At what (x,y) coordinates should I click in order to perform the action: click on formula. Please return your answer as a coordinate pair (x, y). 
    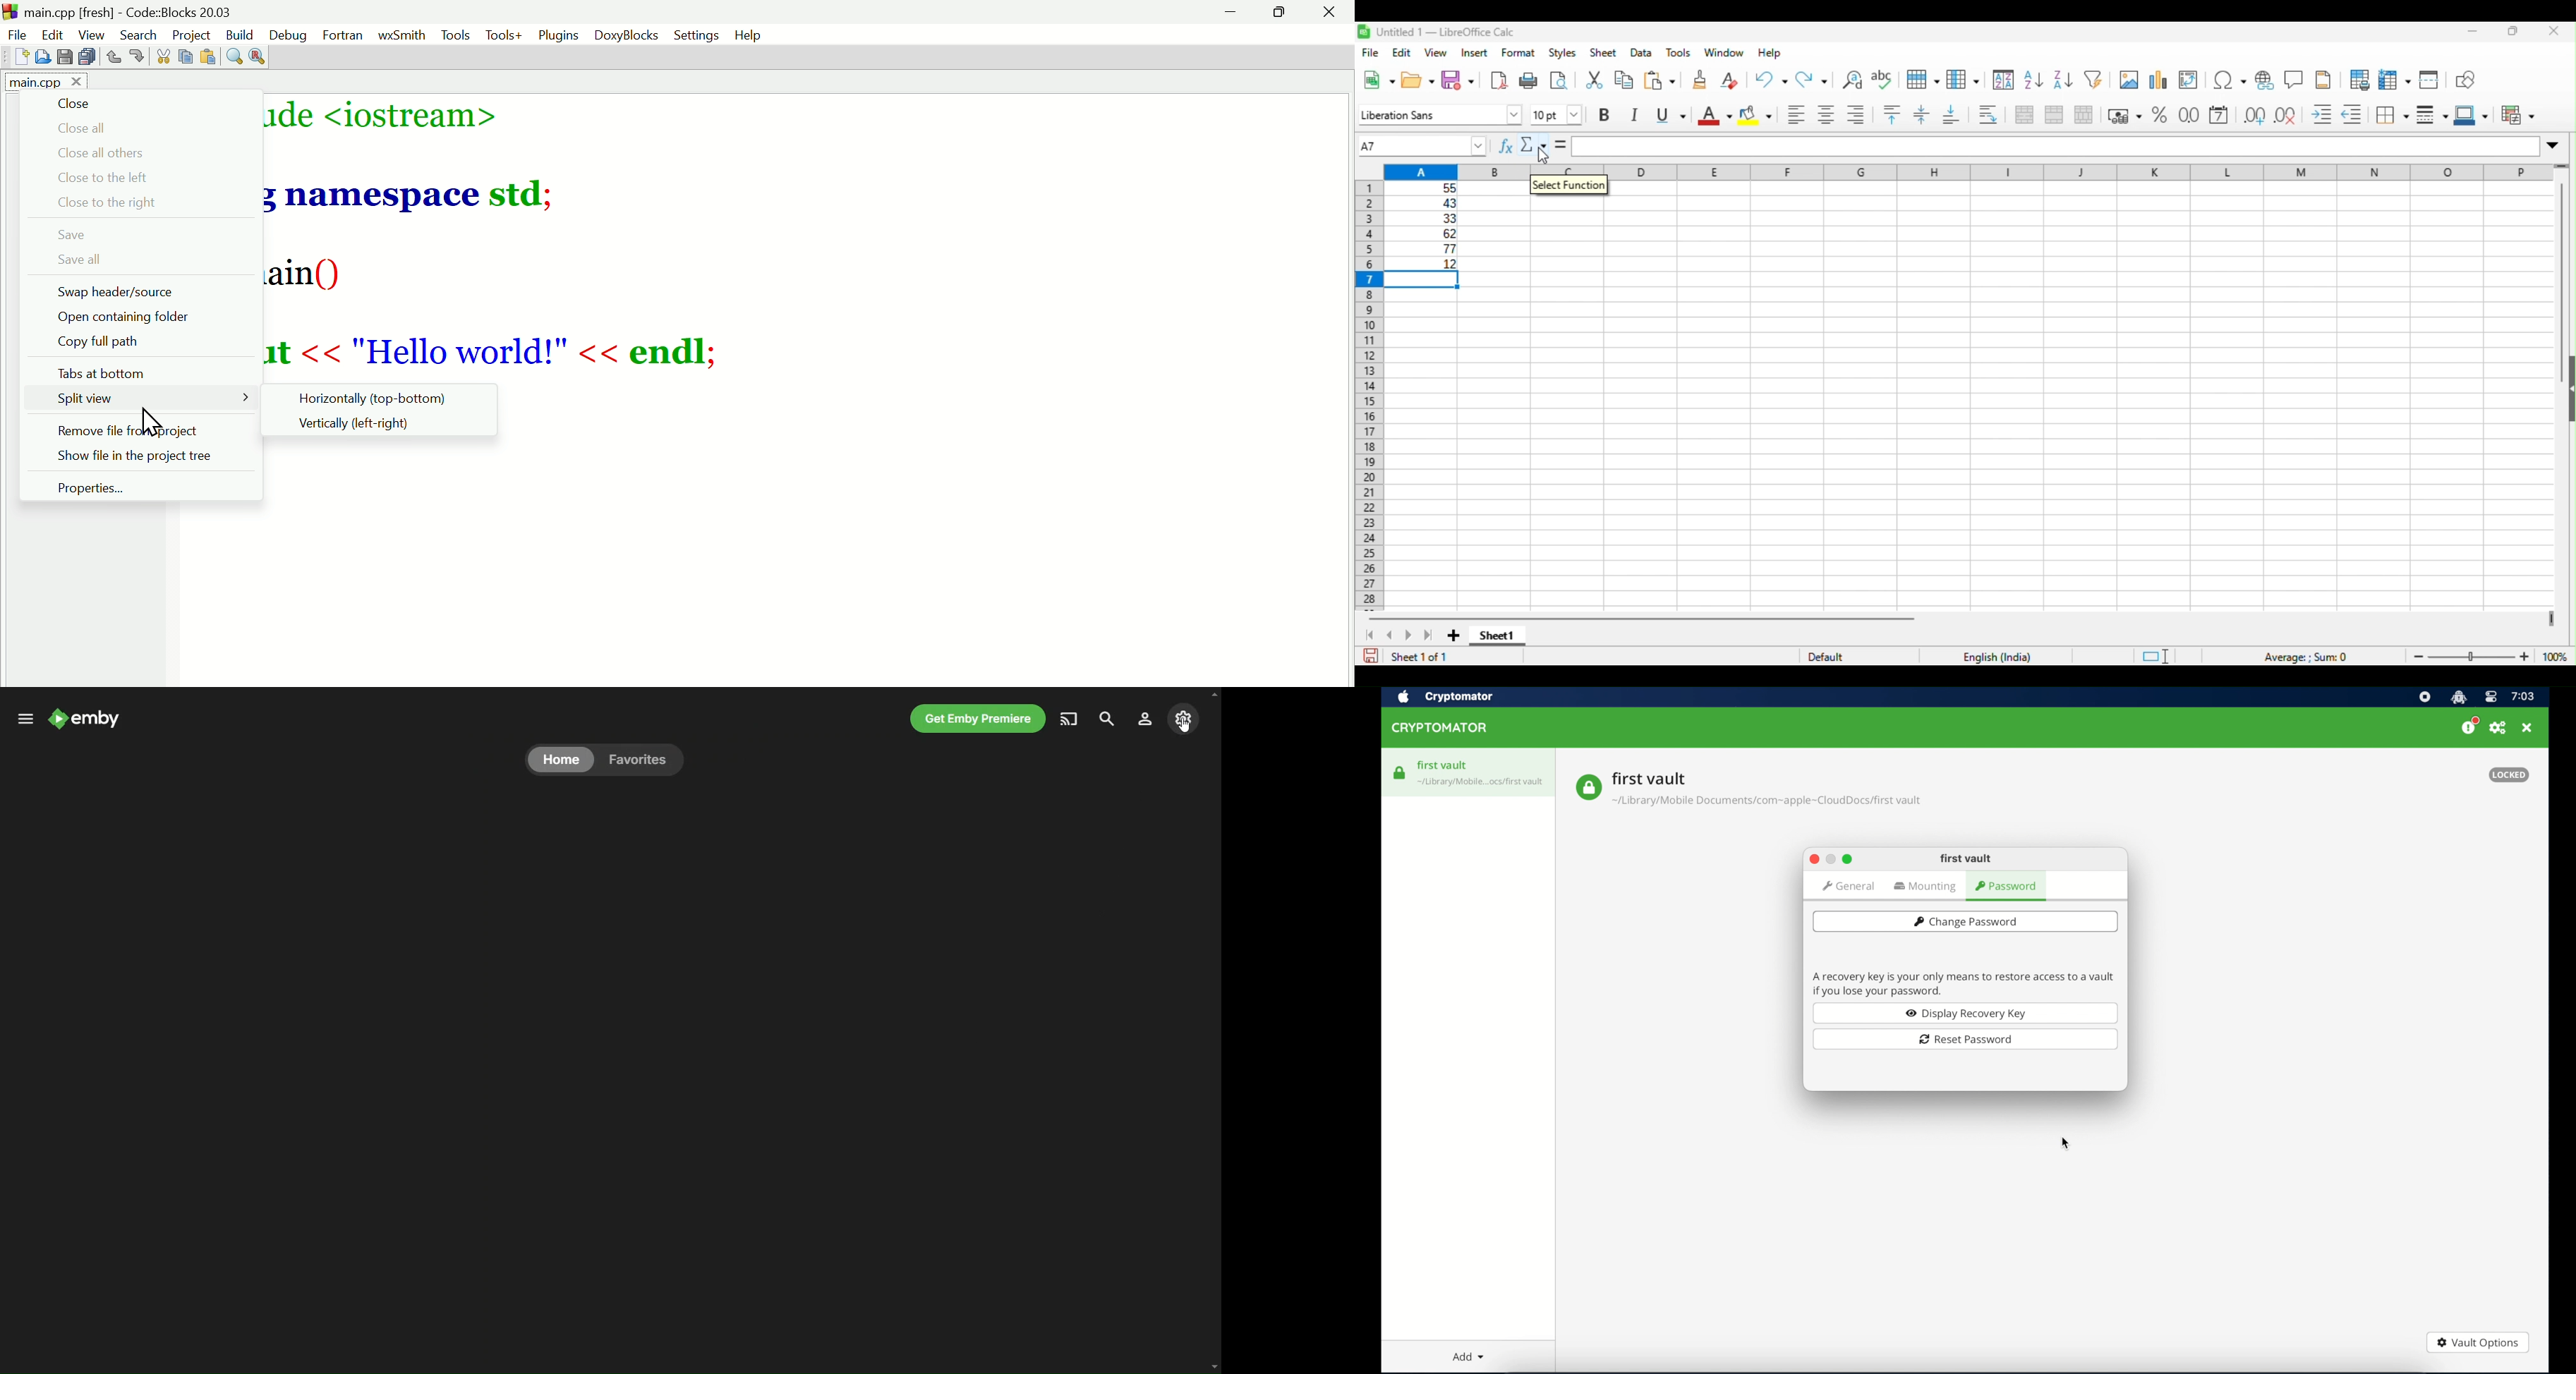
    Looking at the image, I should click on (2056, 145).